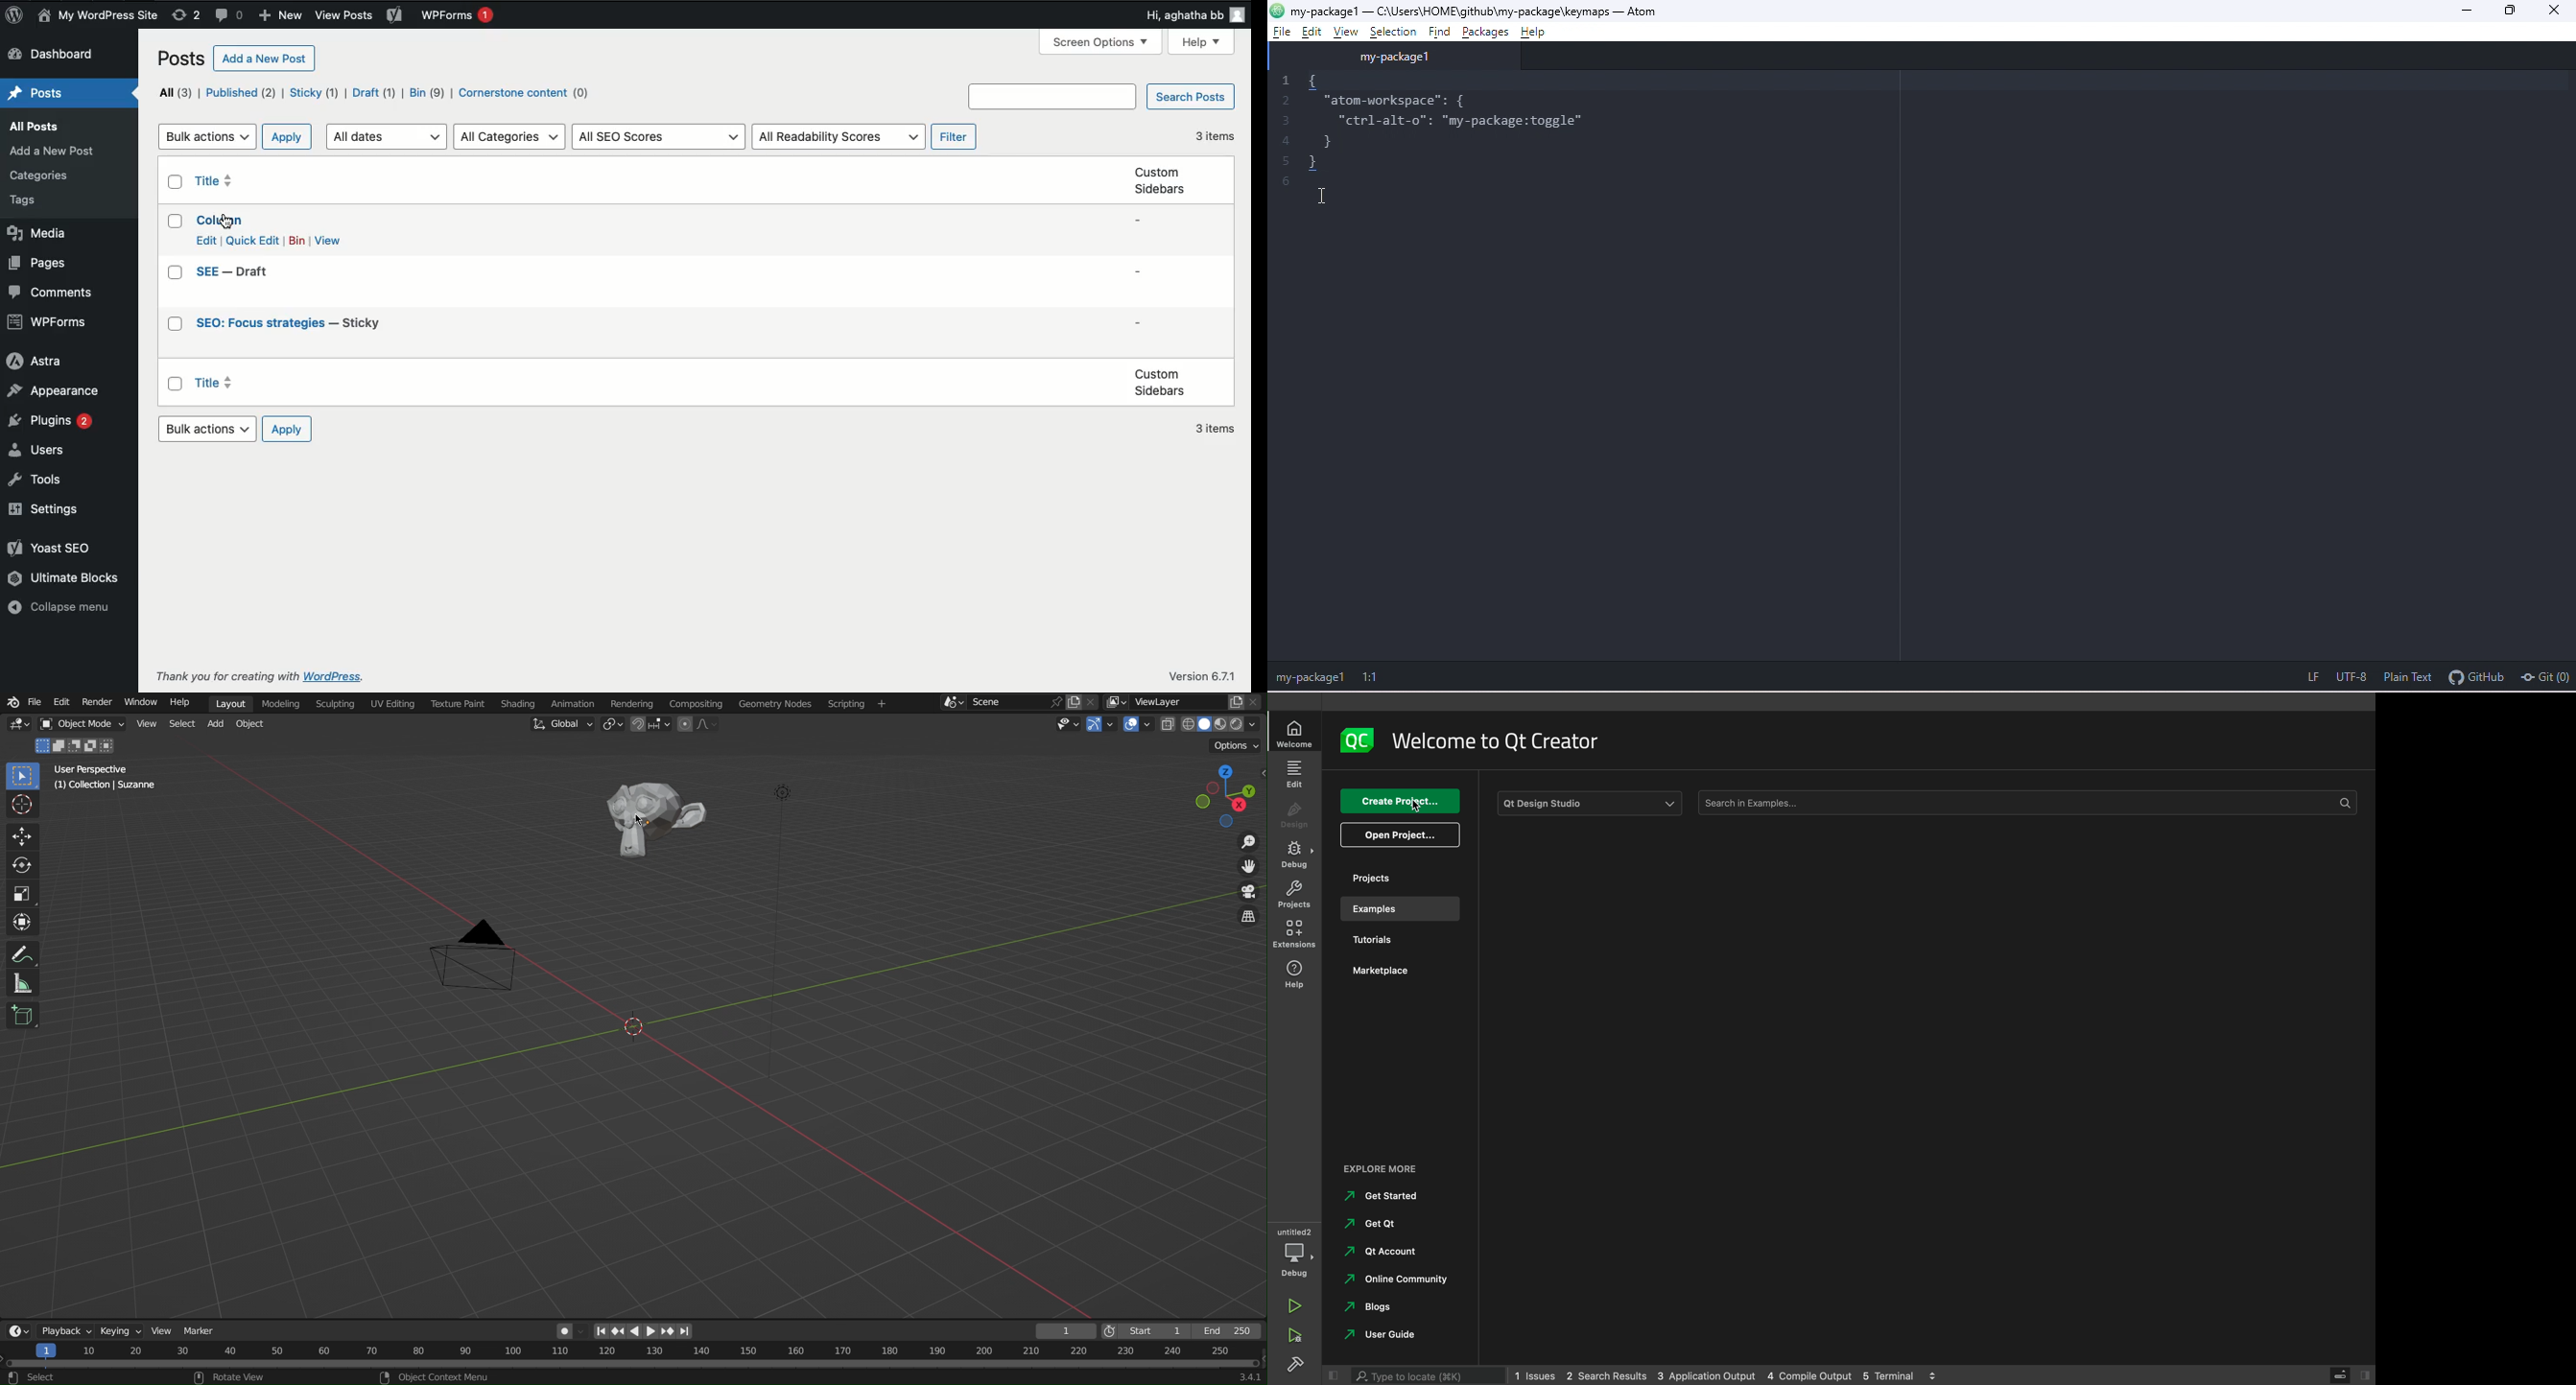  Describe the element at coordinates (429, 92) in the screenshot. I see `Bin` at that location.